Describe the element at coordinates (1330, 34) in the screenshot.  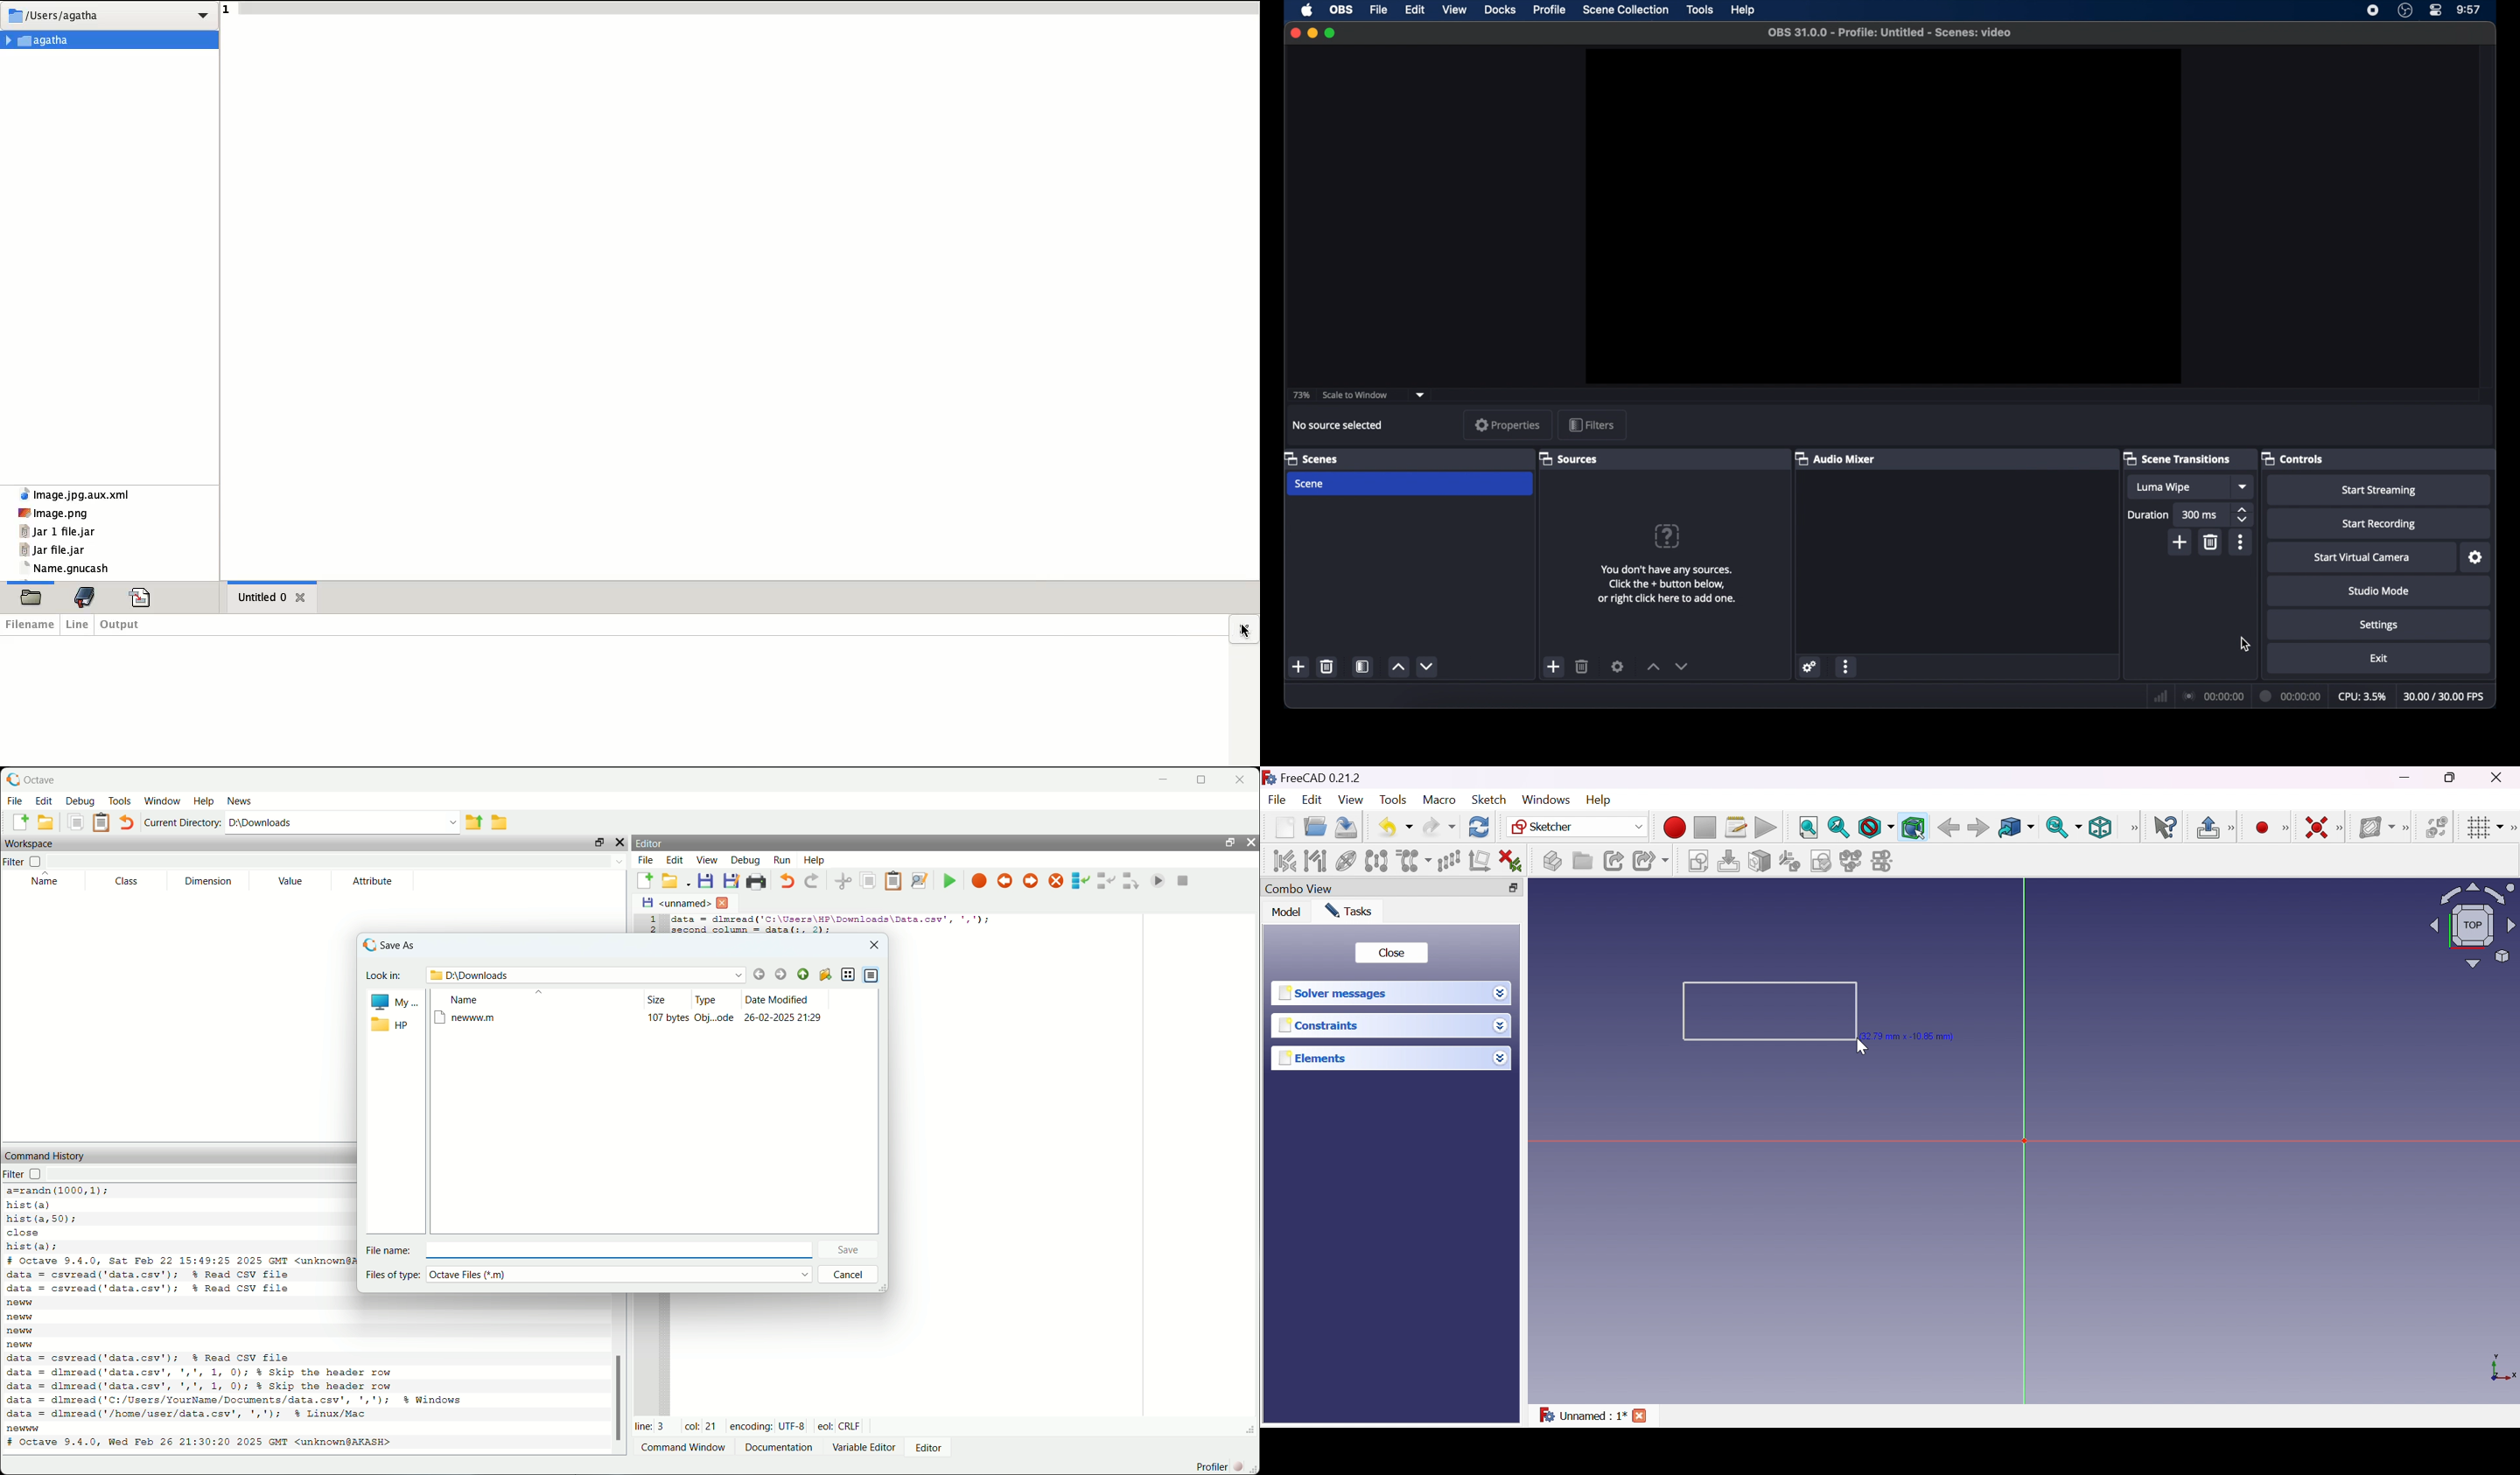
I see `maximize` at that location.